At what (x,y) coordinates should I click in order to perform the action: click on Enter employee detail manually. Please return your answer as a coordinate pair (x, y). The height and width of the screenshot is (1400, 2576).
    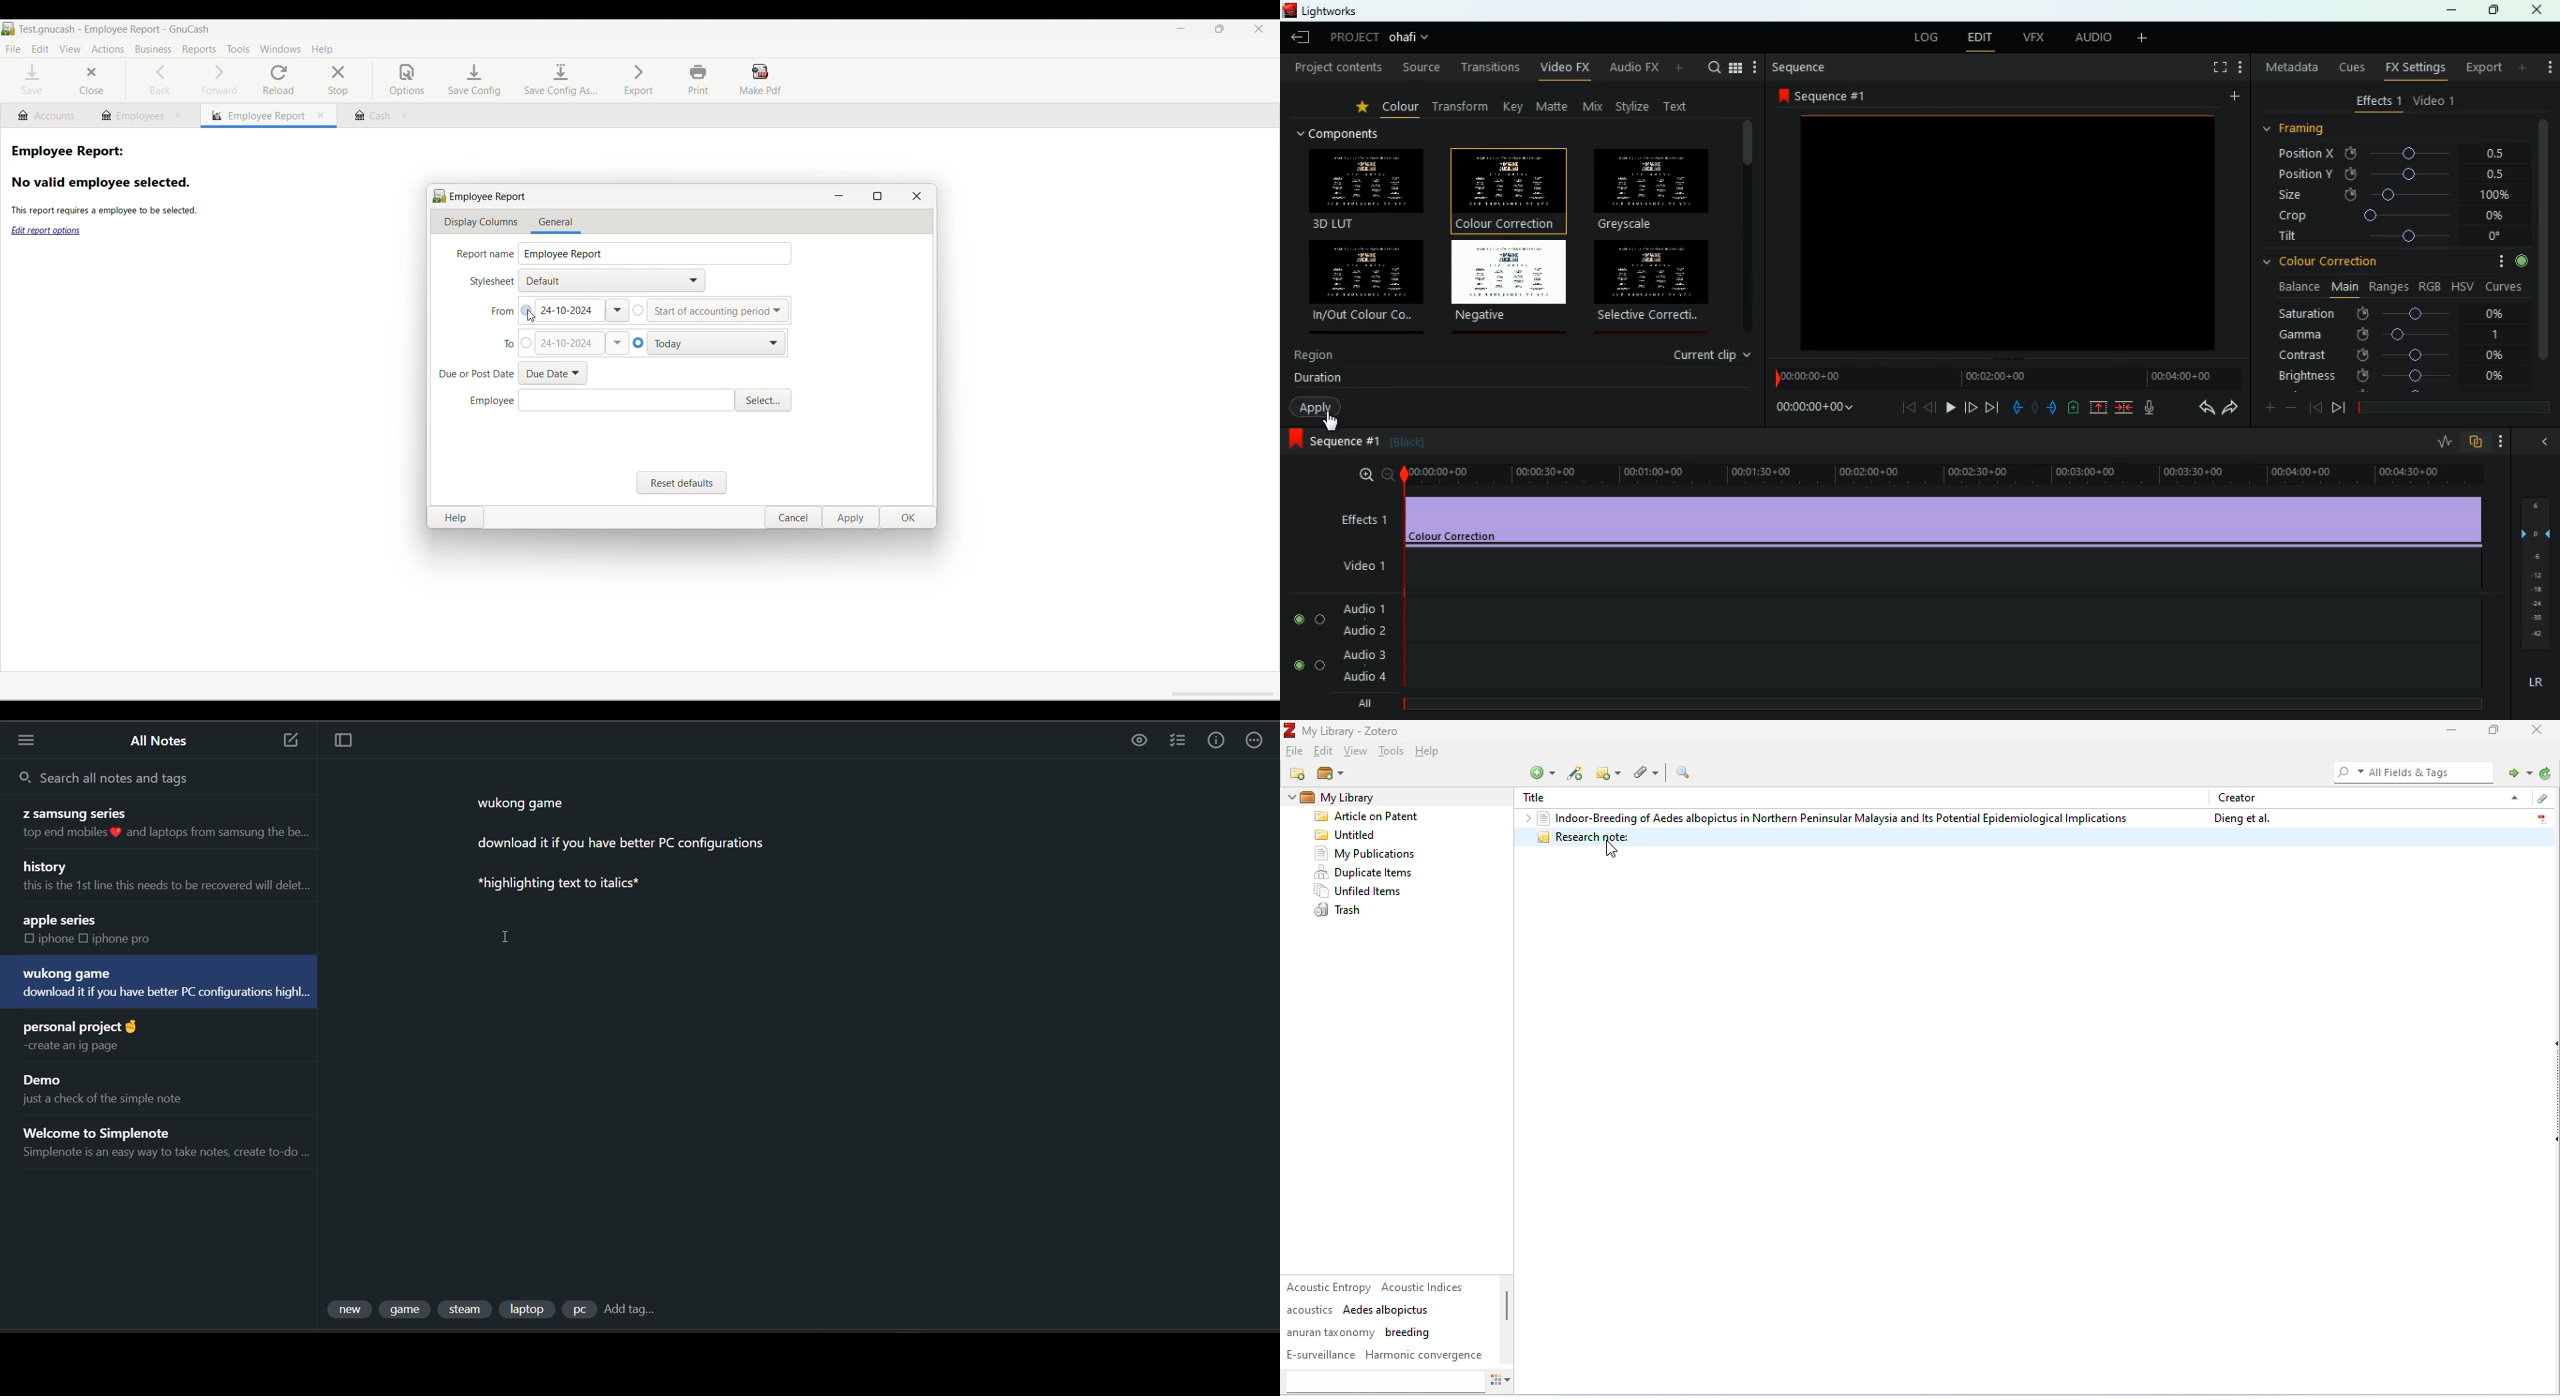
    Looking at the image, I should click on (625, 400).